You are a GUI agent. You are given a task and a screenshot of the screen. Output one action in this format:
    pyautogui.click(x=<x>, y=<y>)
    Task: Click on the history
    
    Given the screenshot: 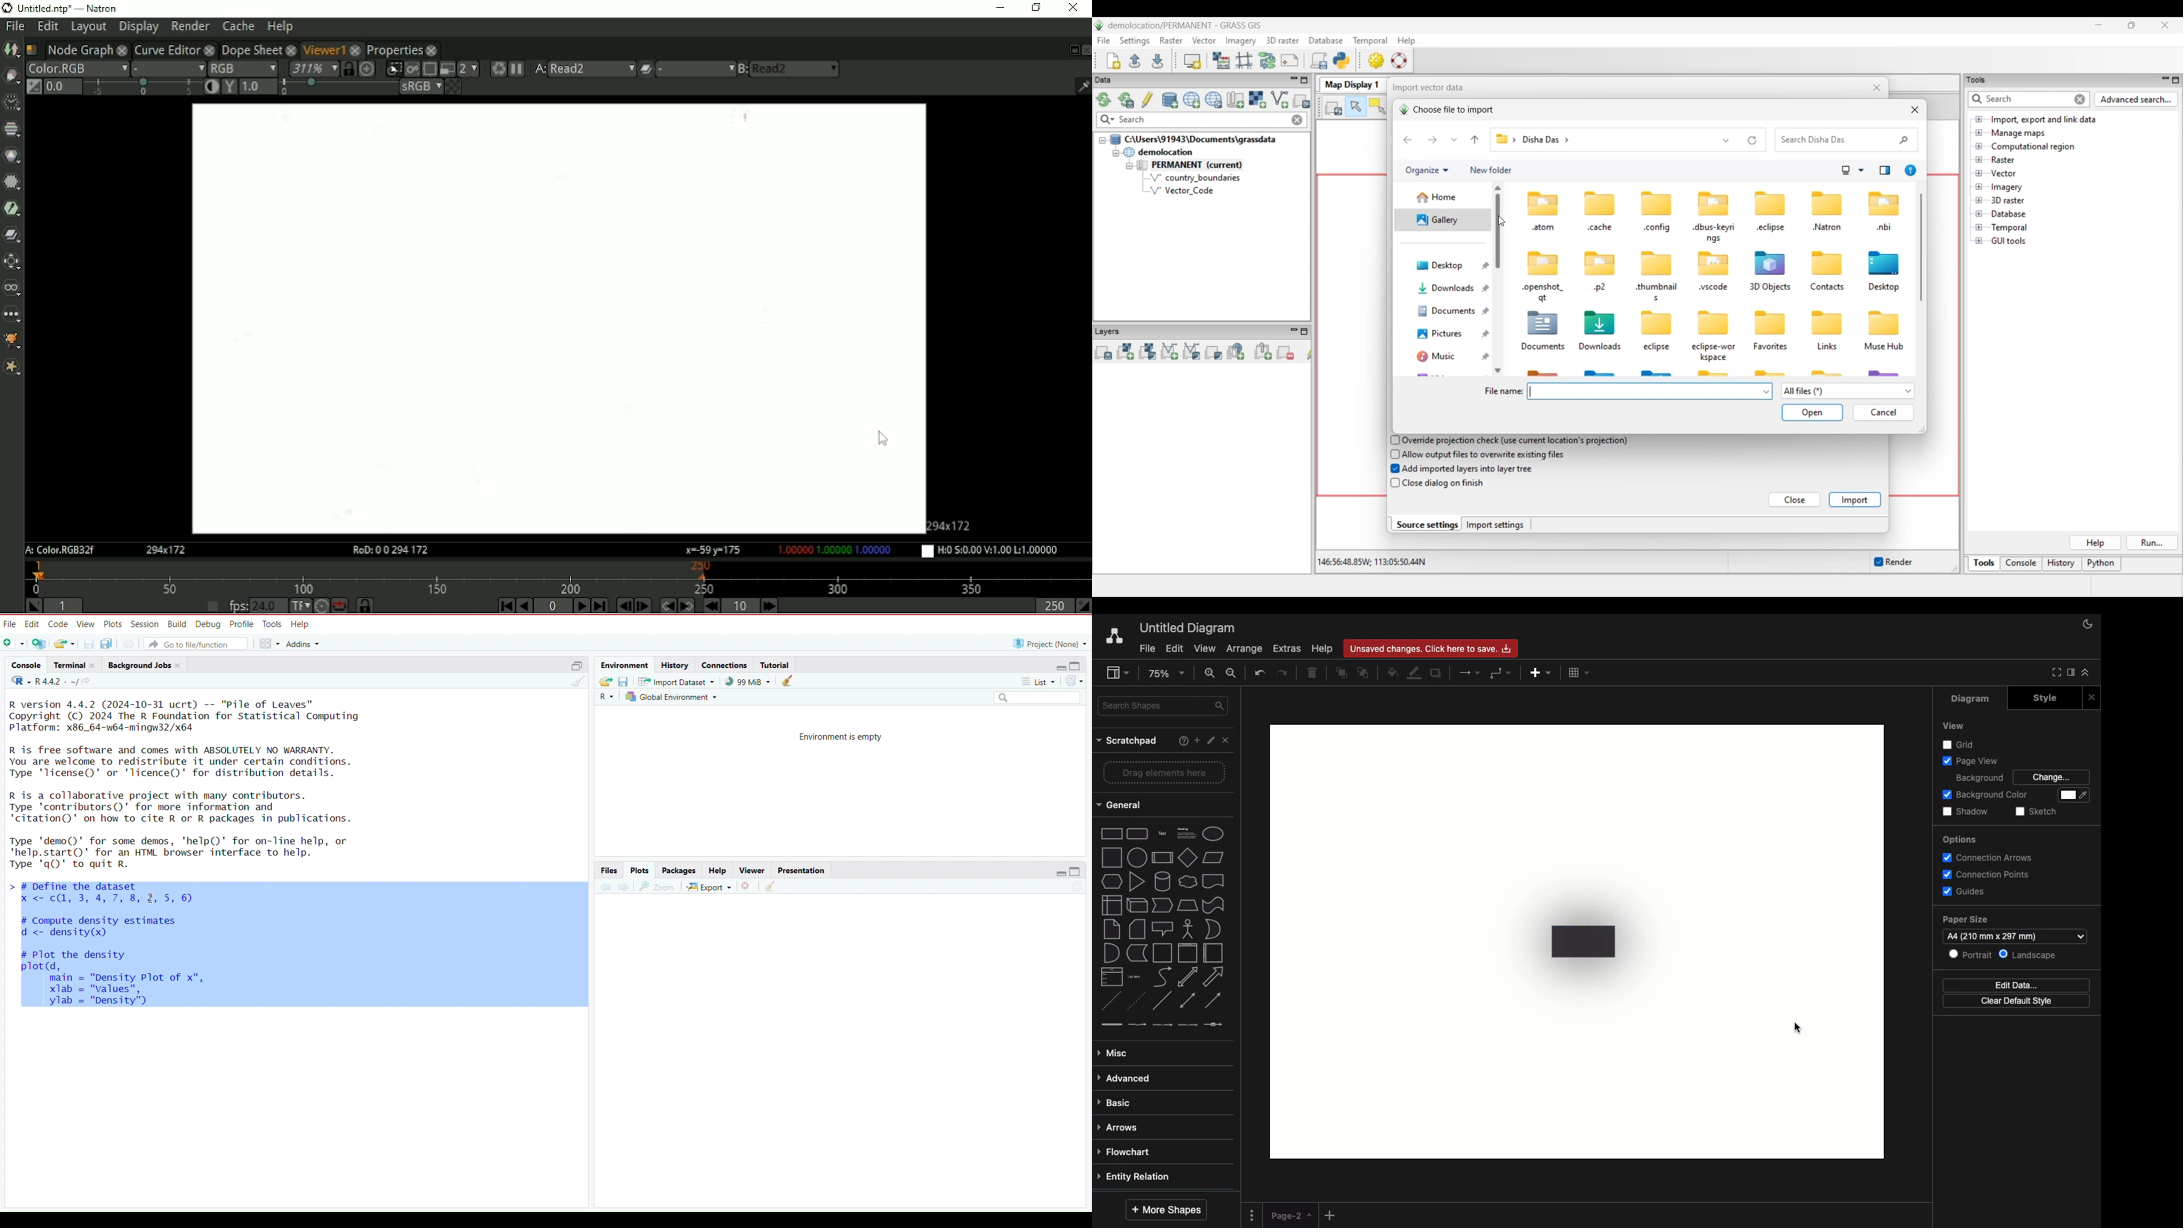 What is the action you would take?
    pyautogui.click(x=675, y=665)
    